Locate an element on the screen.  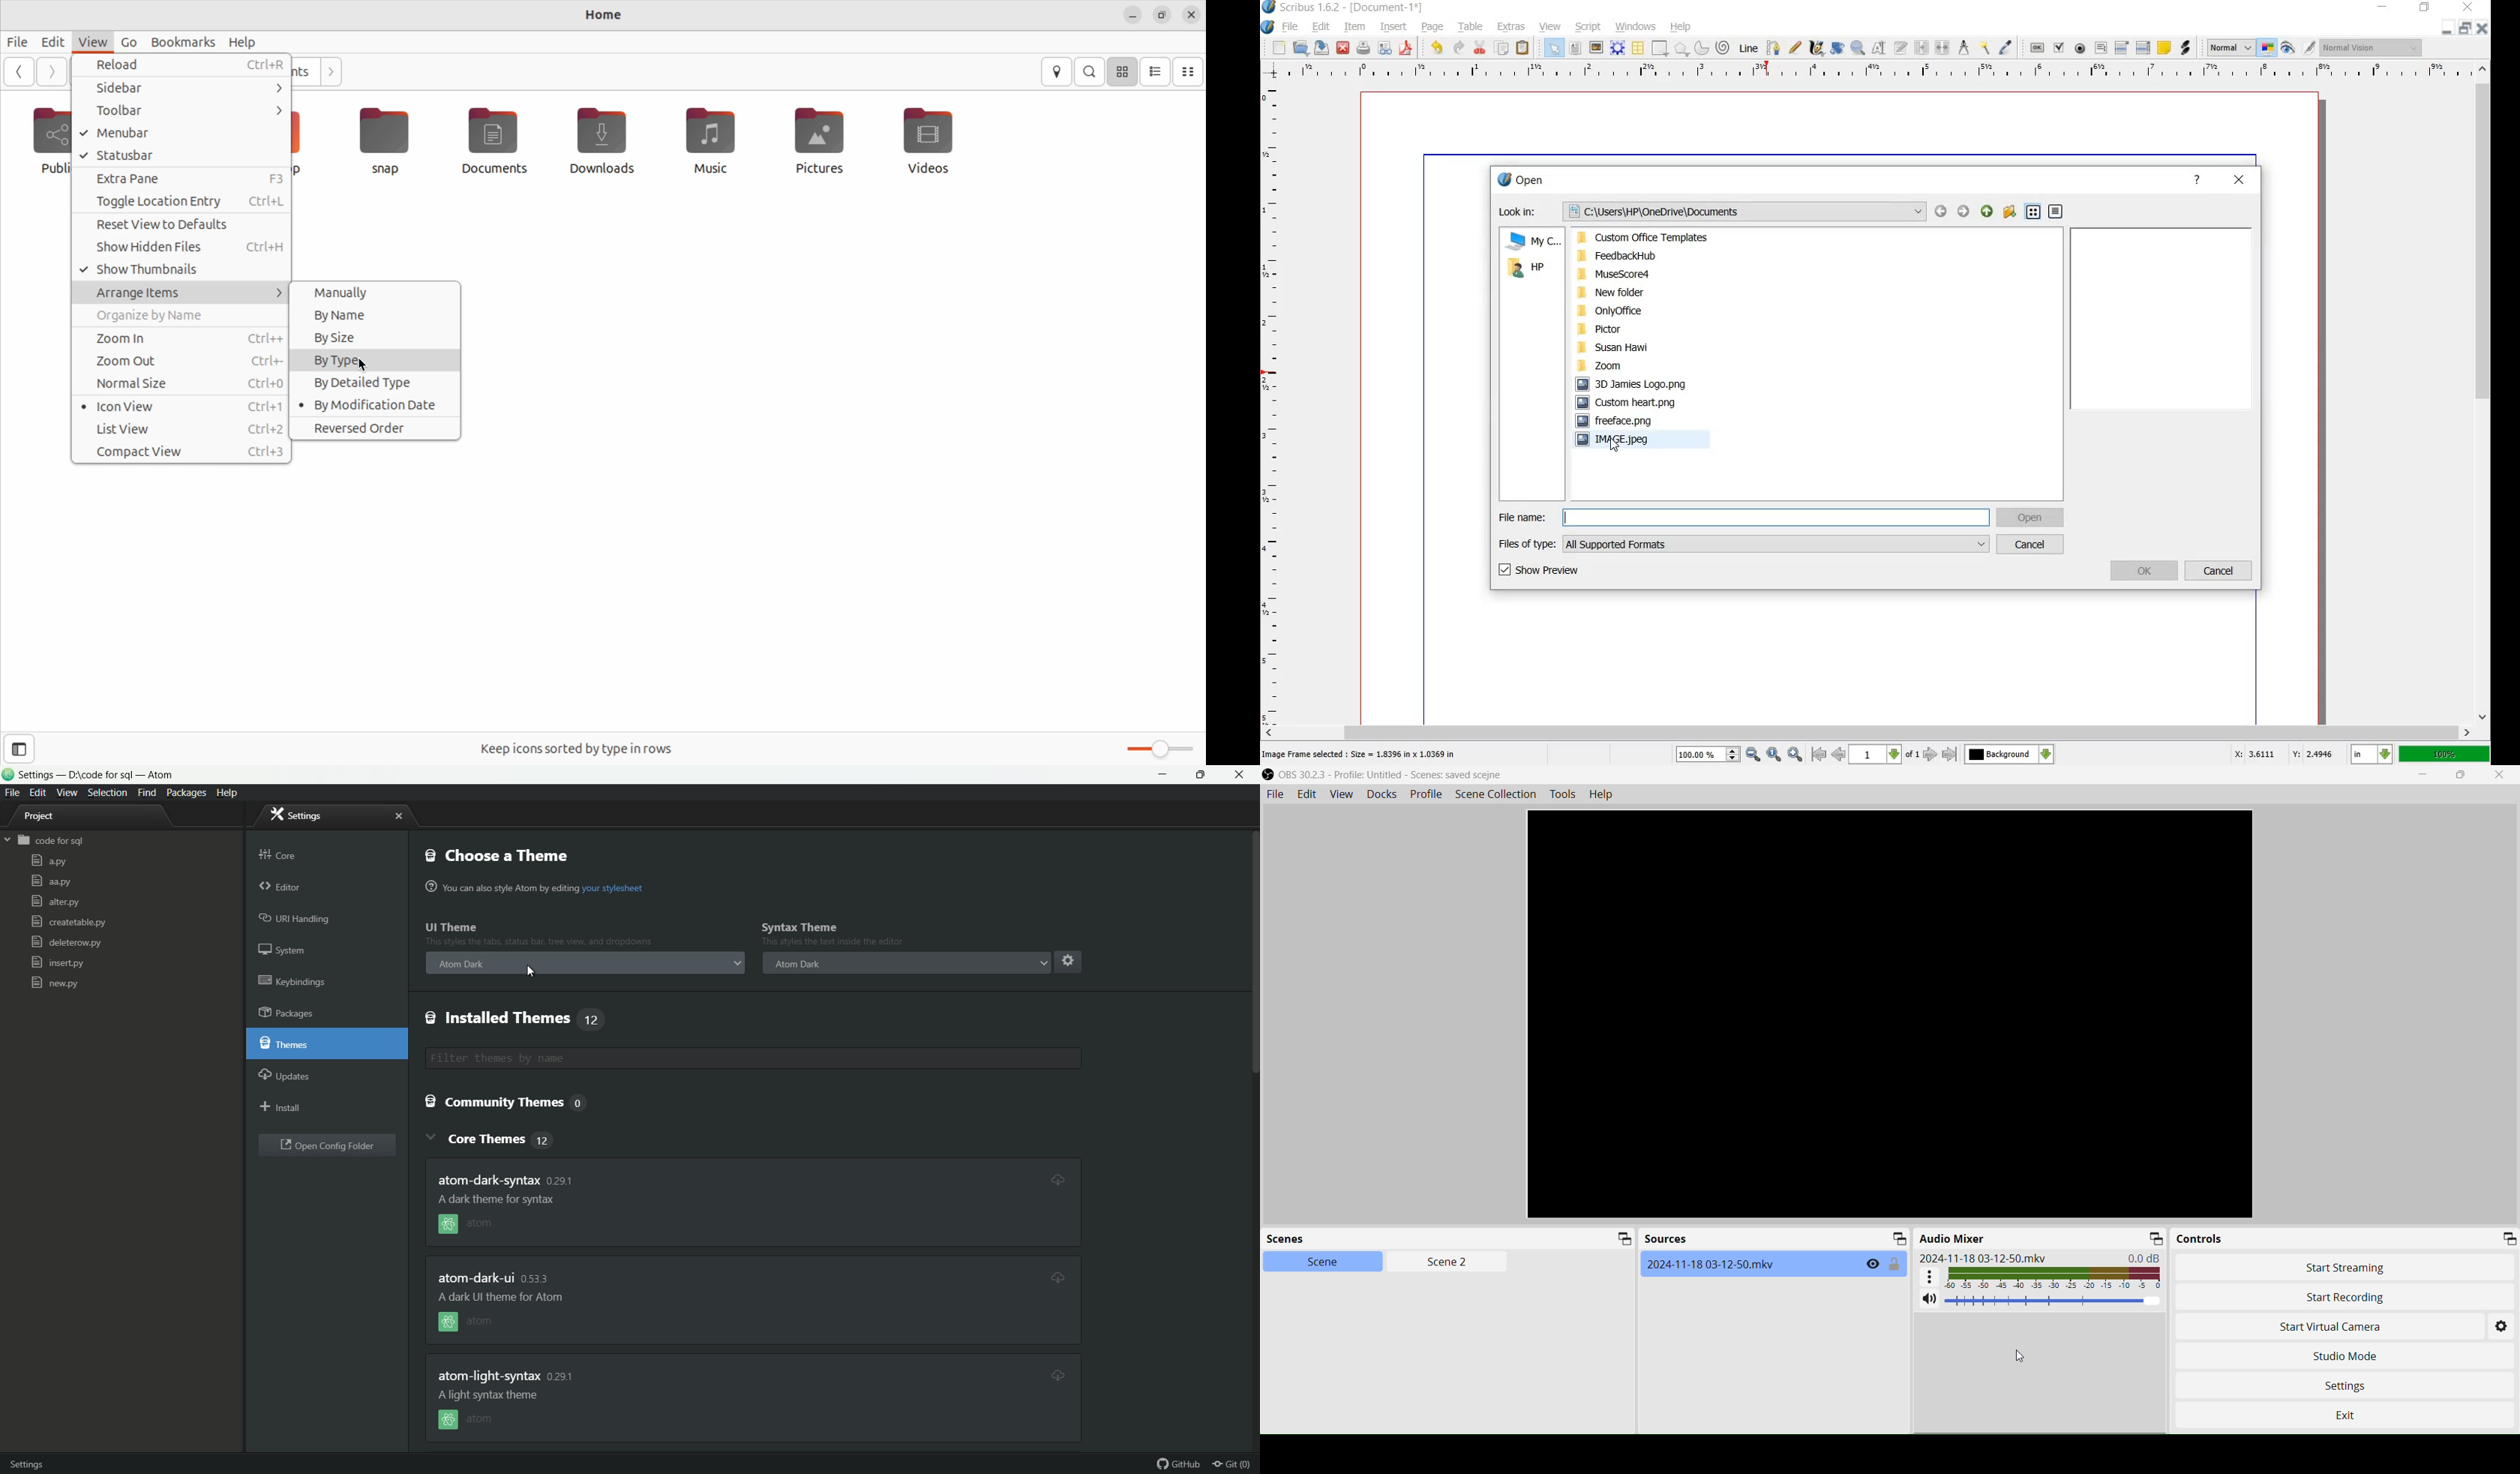
text frame is located at coordinates (1574, 48).